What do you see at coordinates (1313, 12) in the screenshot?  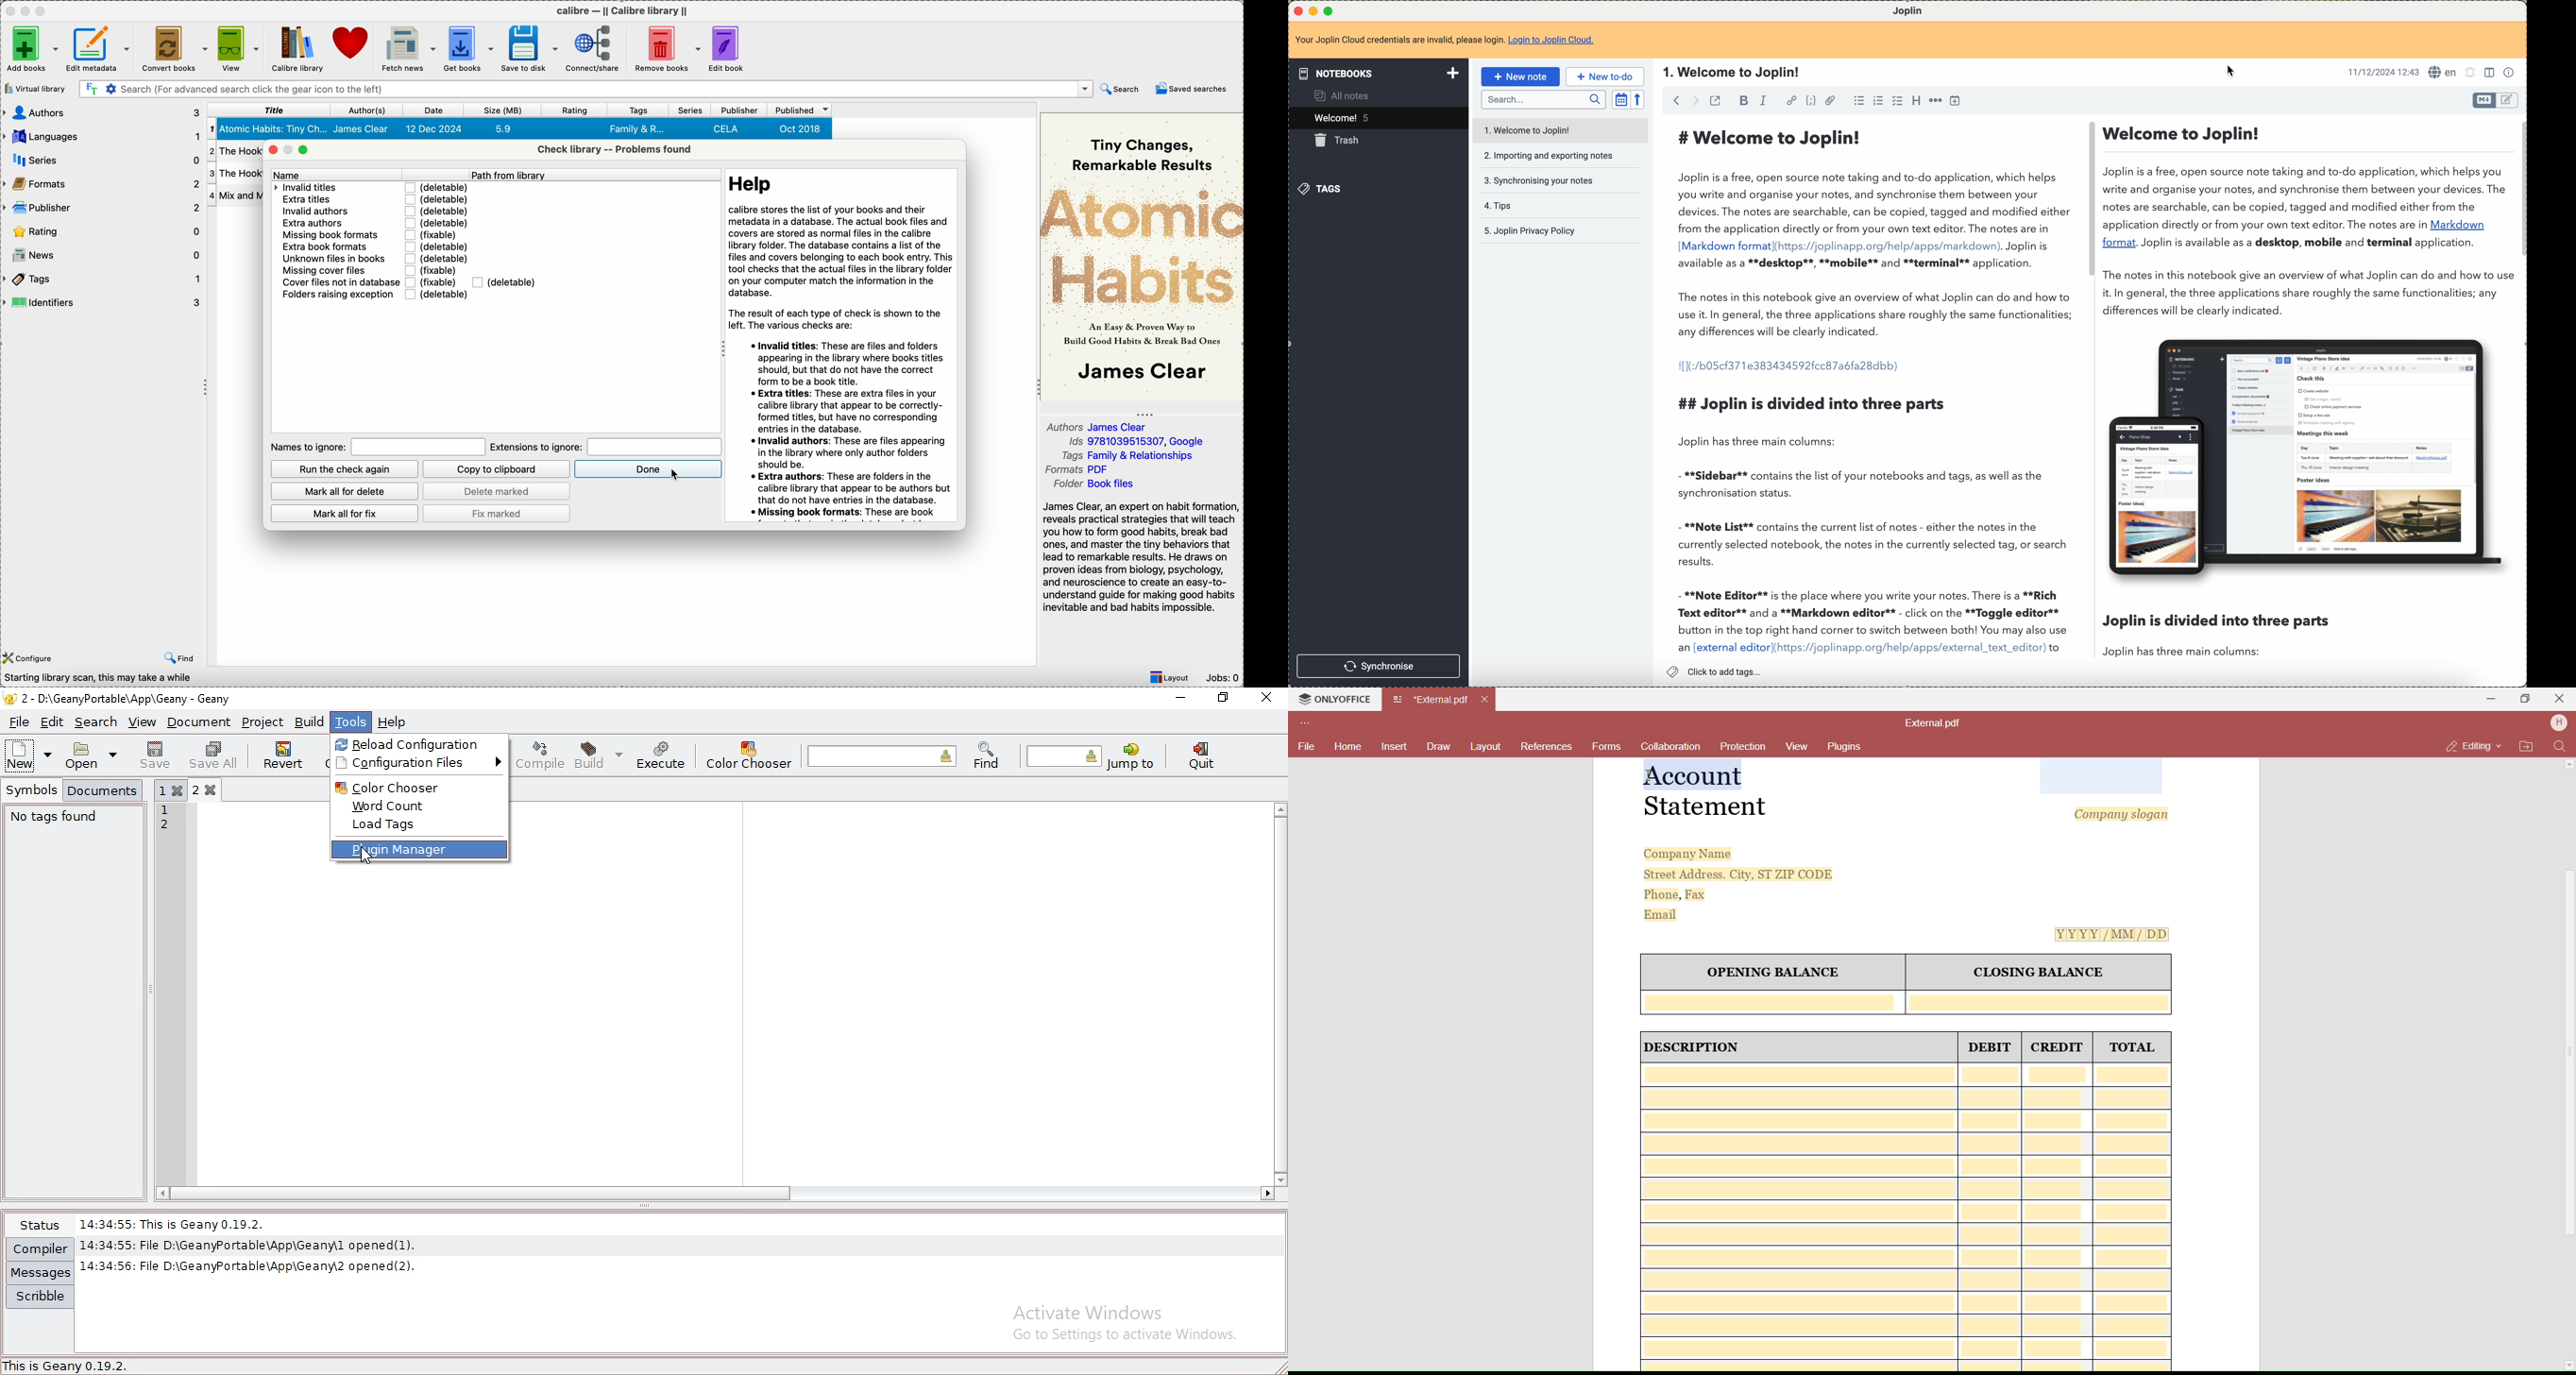 I see `minimize Joplin` at bounding box center [1313, 12].